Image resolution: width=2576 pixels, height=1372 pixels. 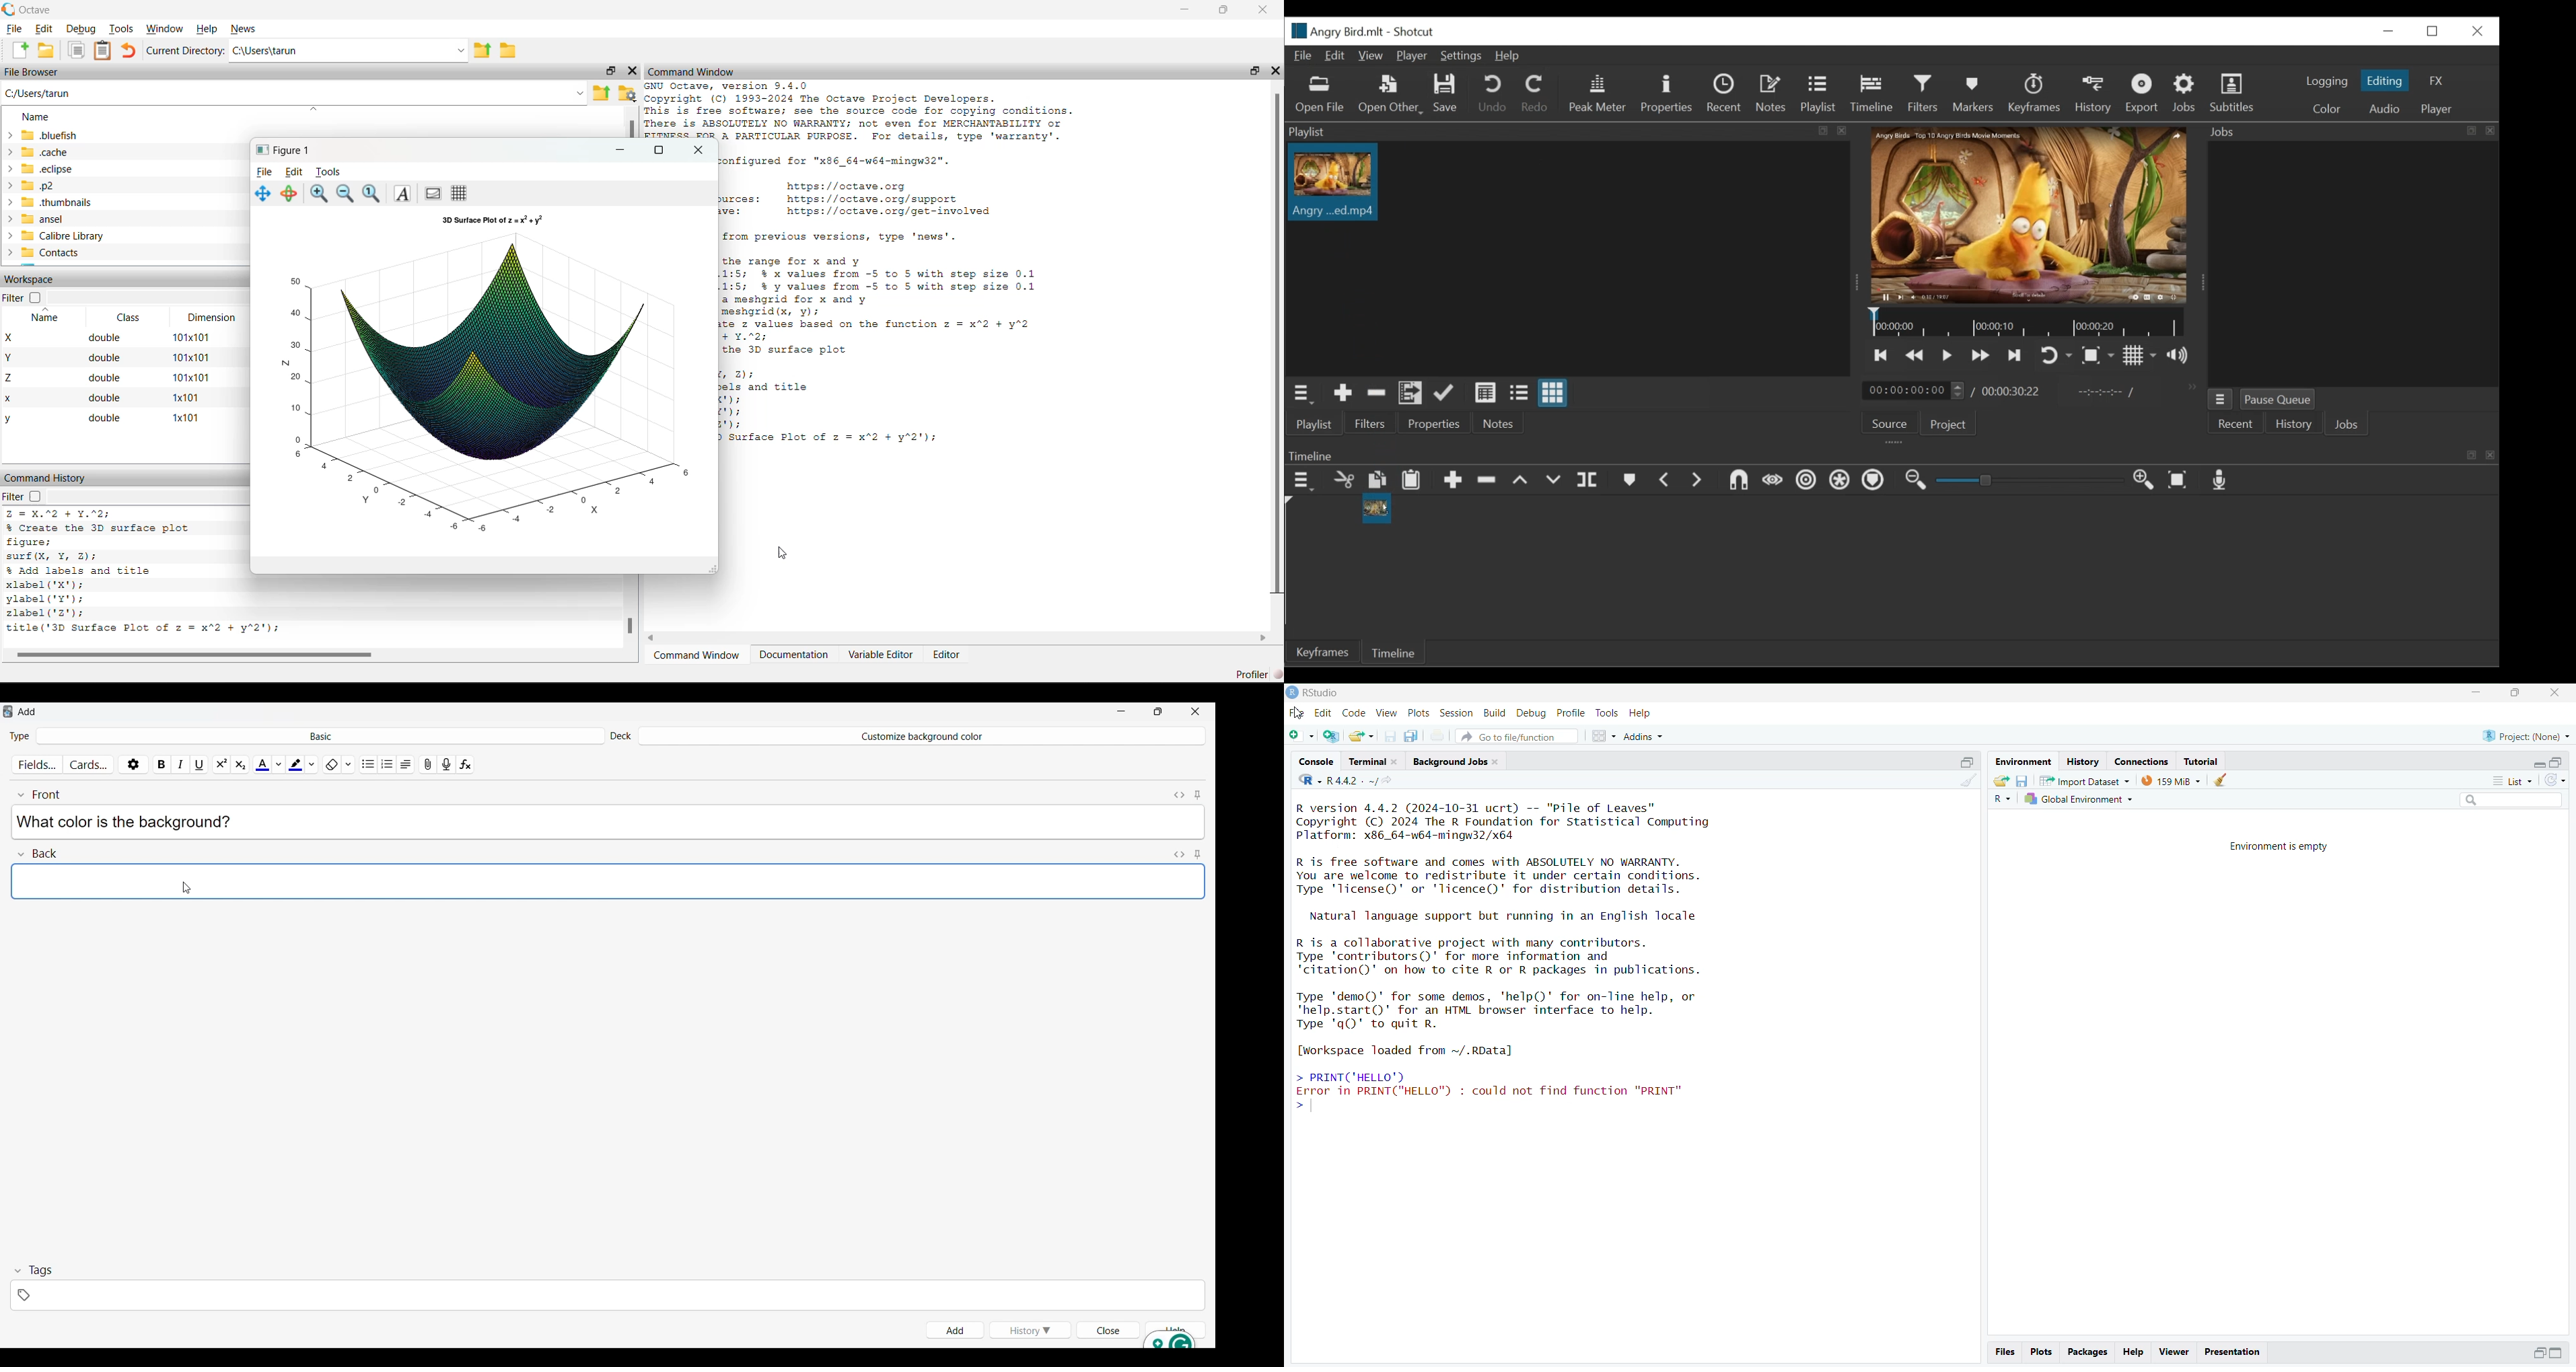 I want to click on Rippe, so click(x=1806, y=482).